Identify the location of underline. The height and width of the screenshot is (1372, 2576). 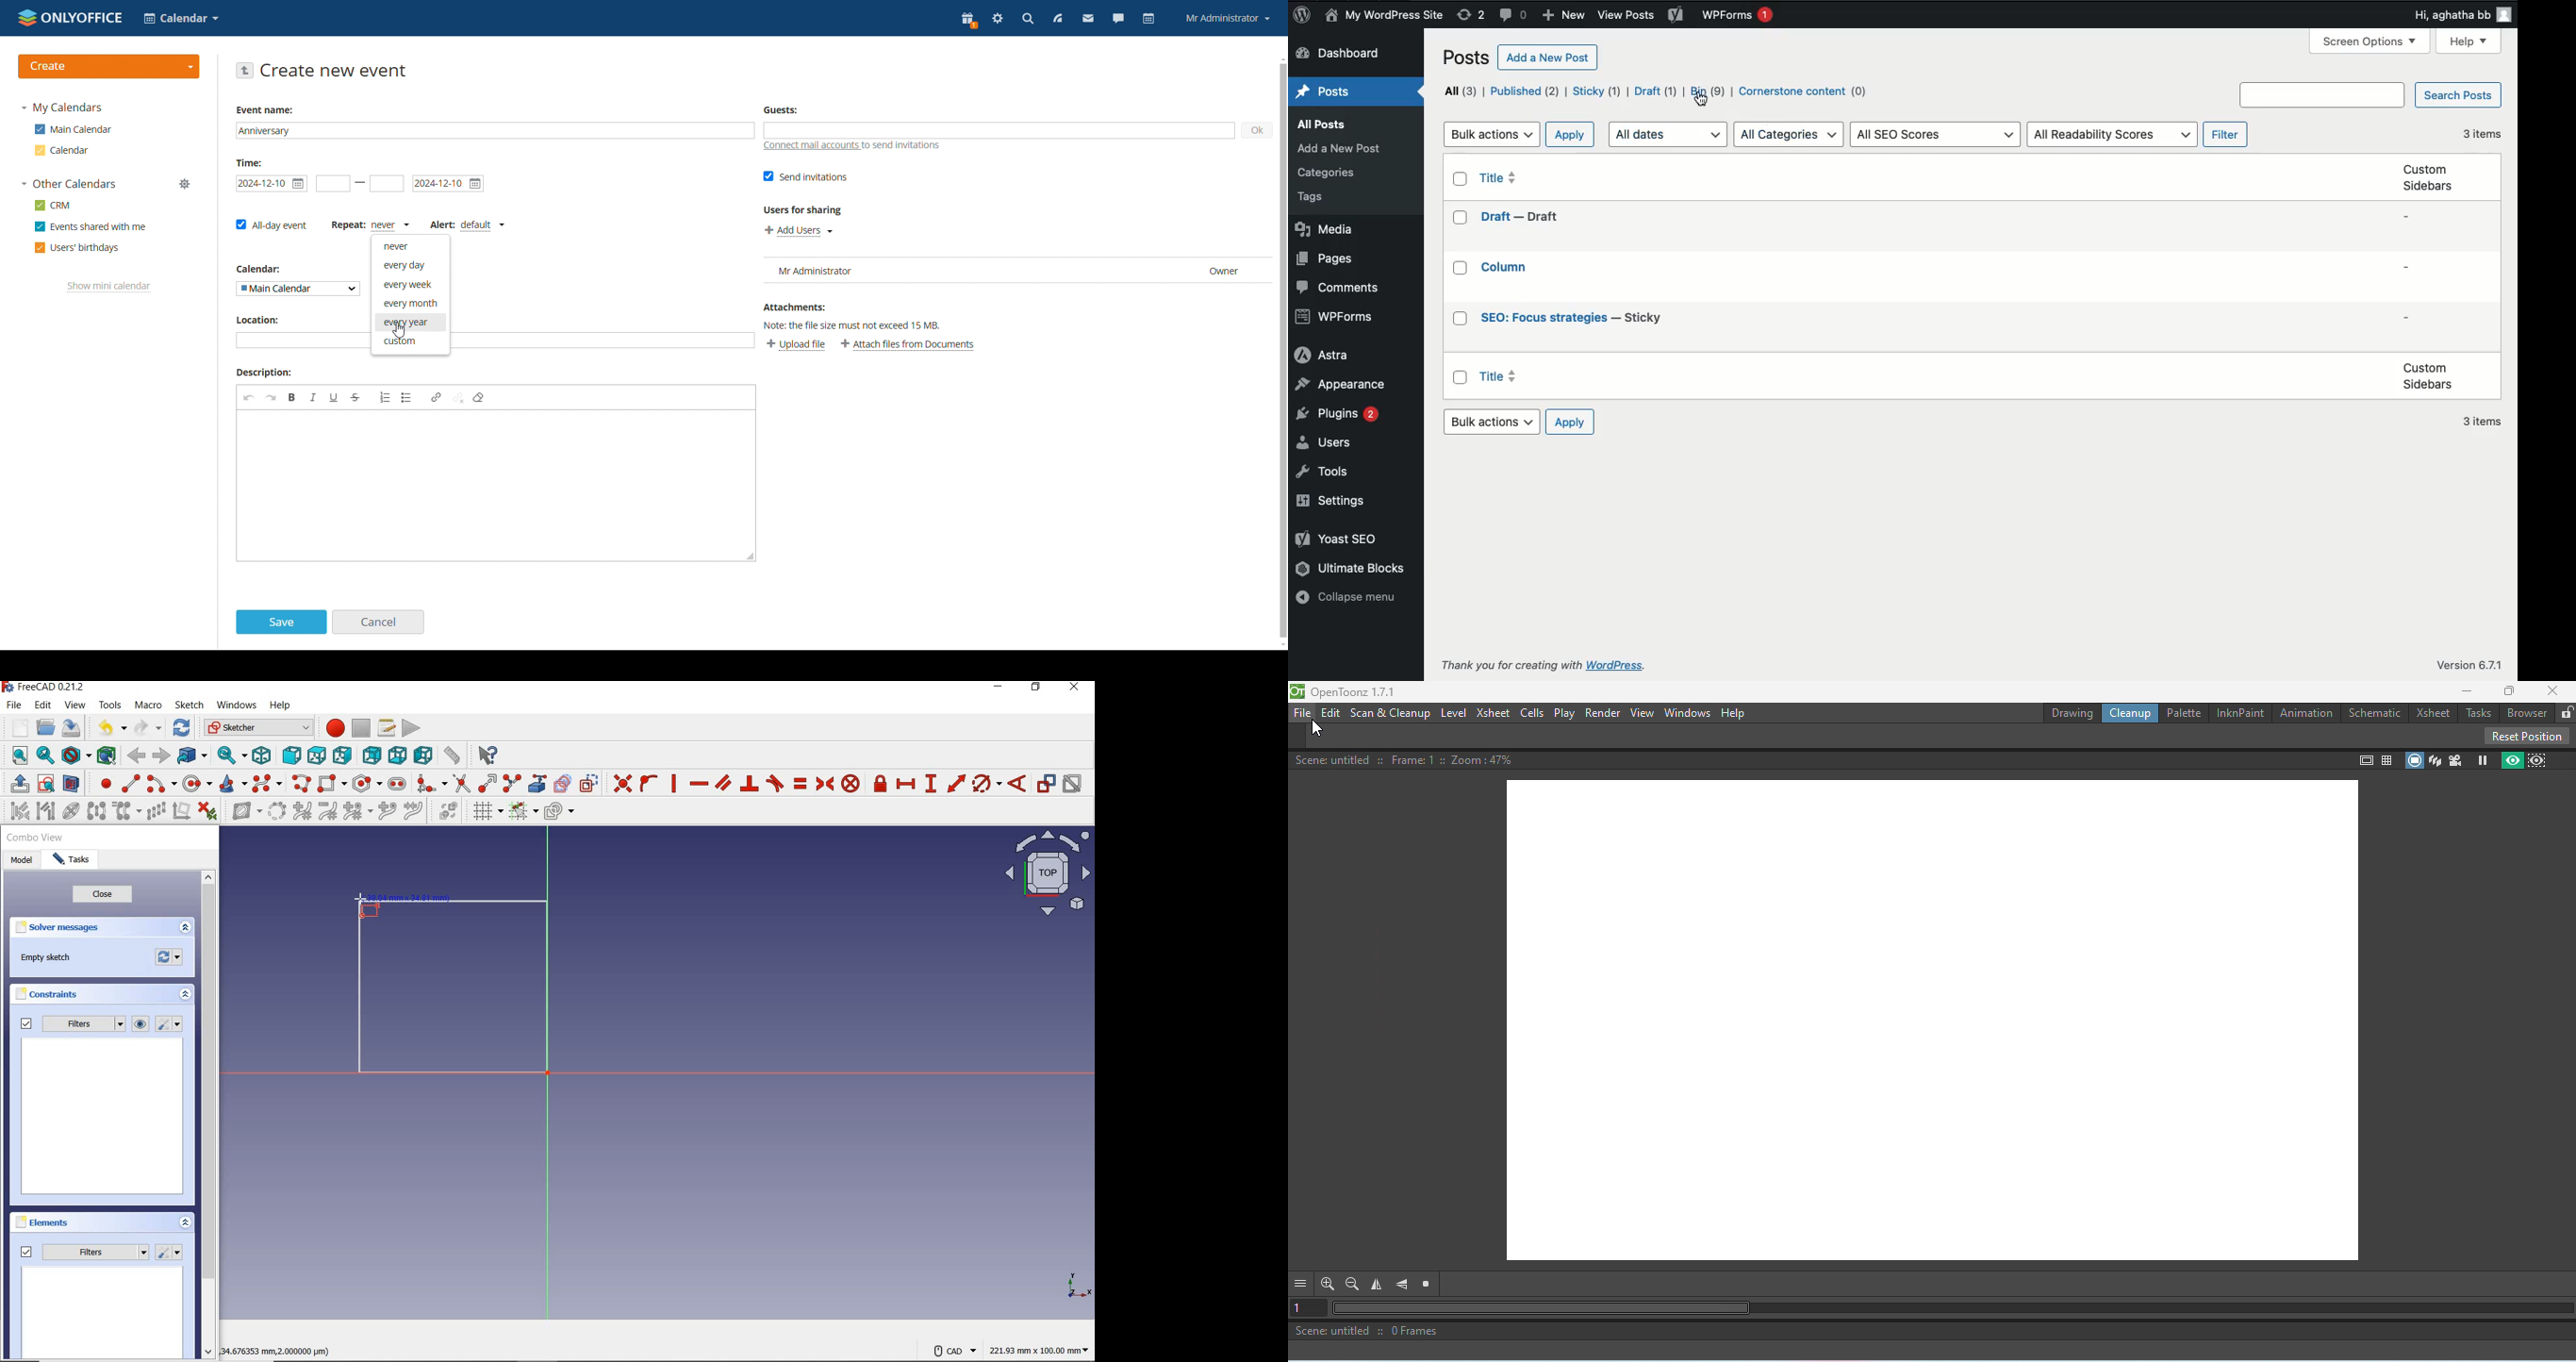
(333, 397).